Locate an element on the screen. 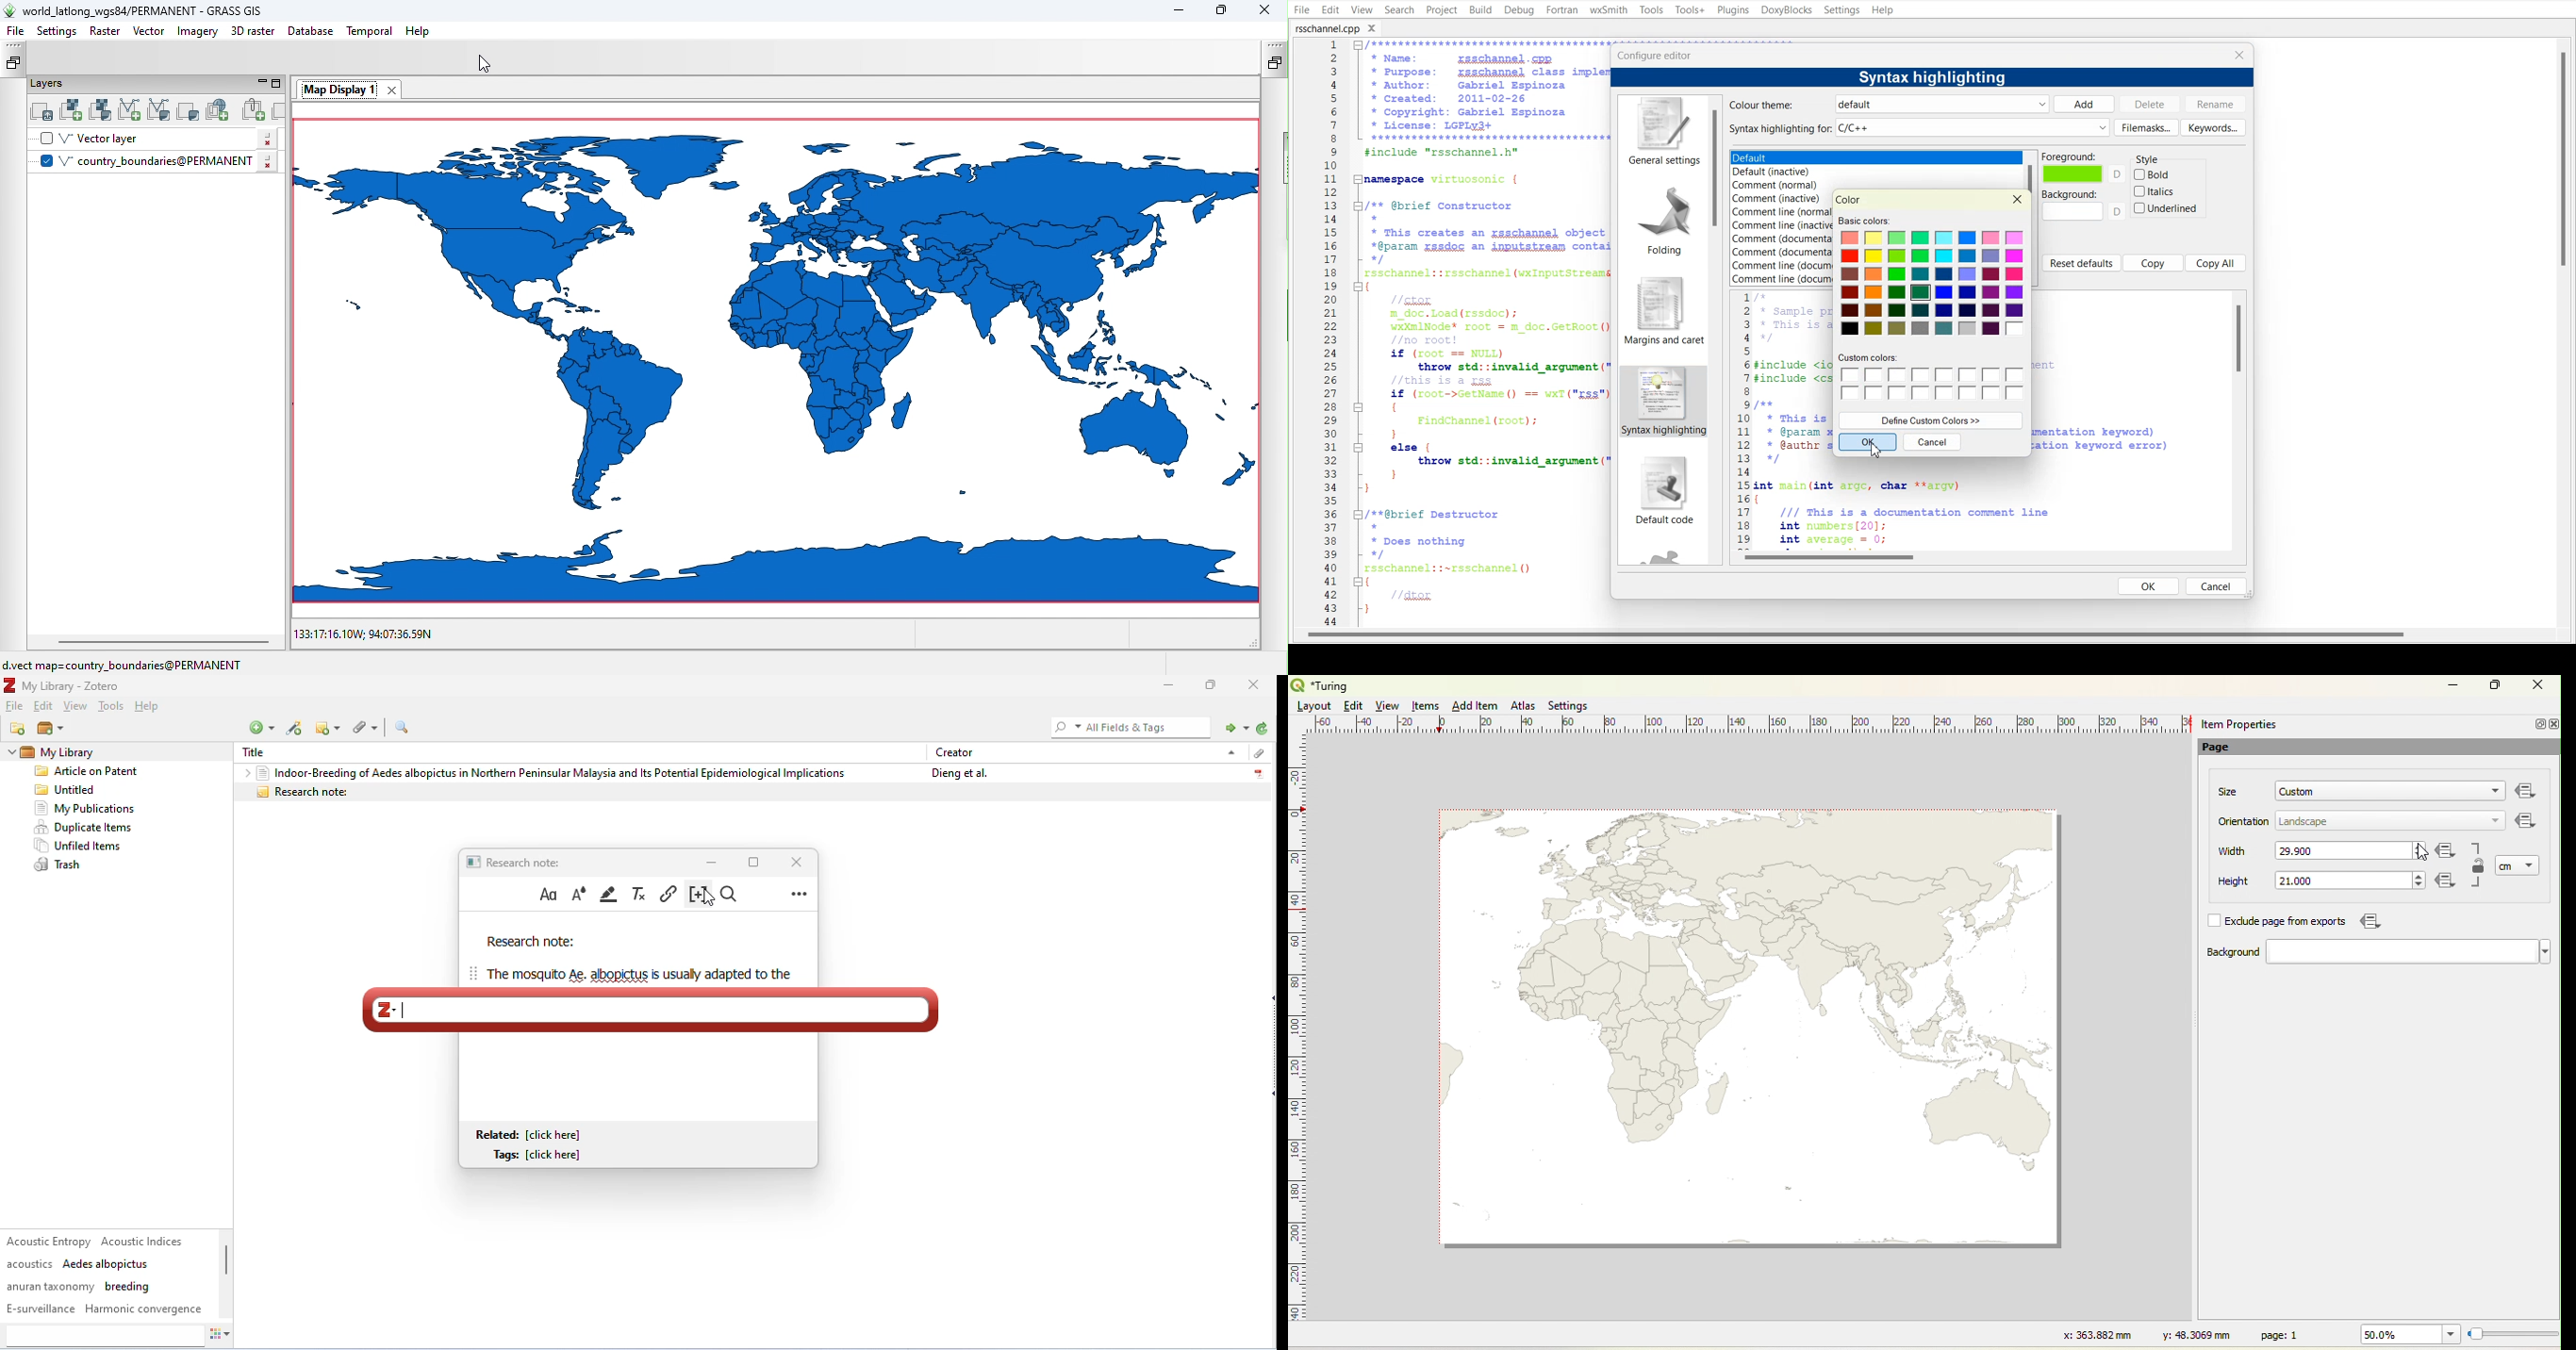 Image resolution: width=2576 pixels, height=1372 pixels. unfiled items is located at coordinates (81, 846).